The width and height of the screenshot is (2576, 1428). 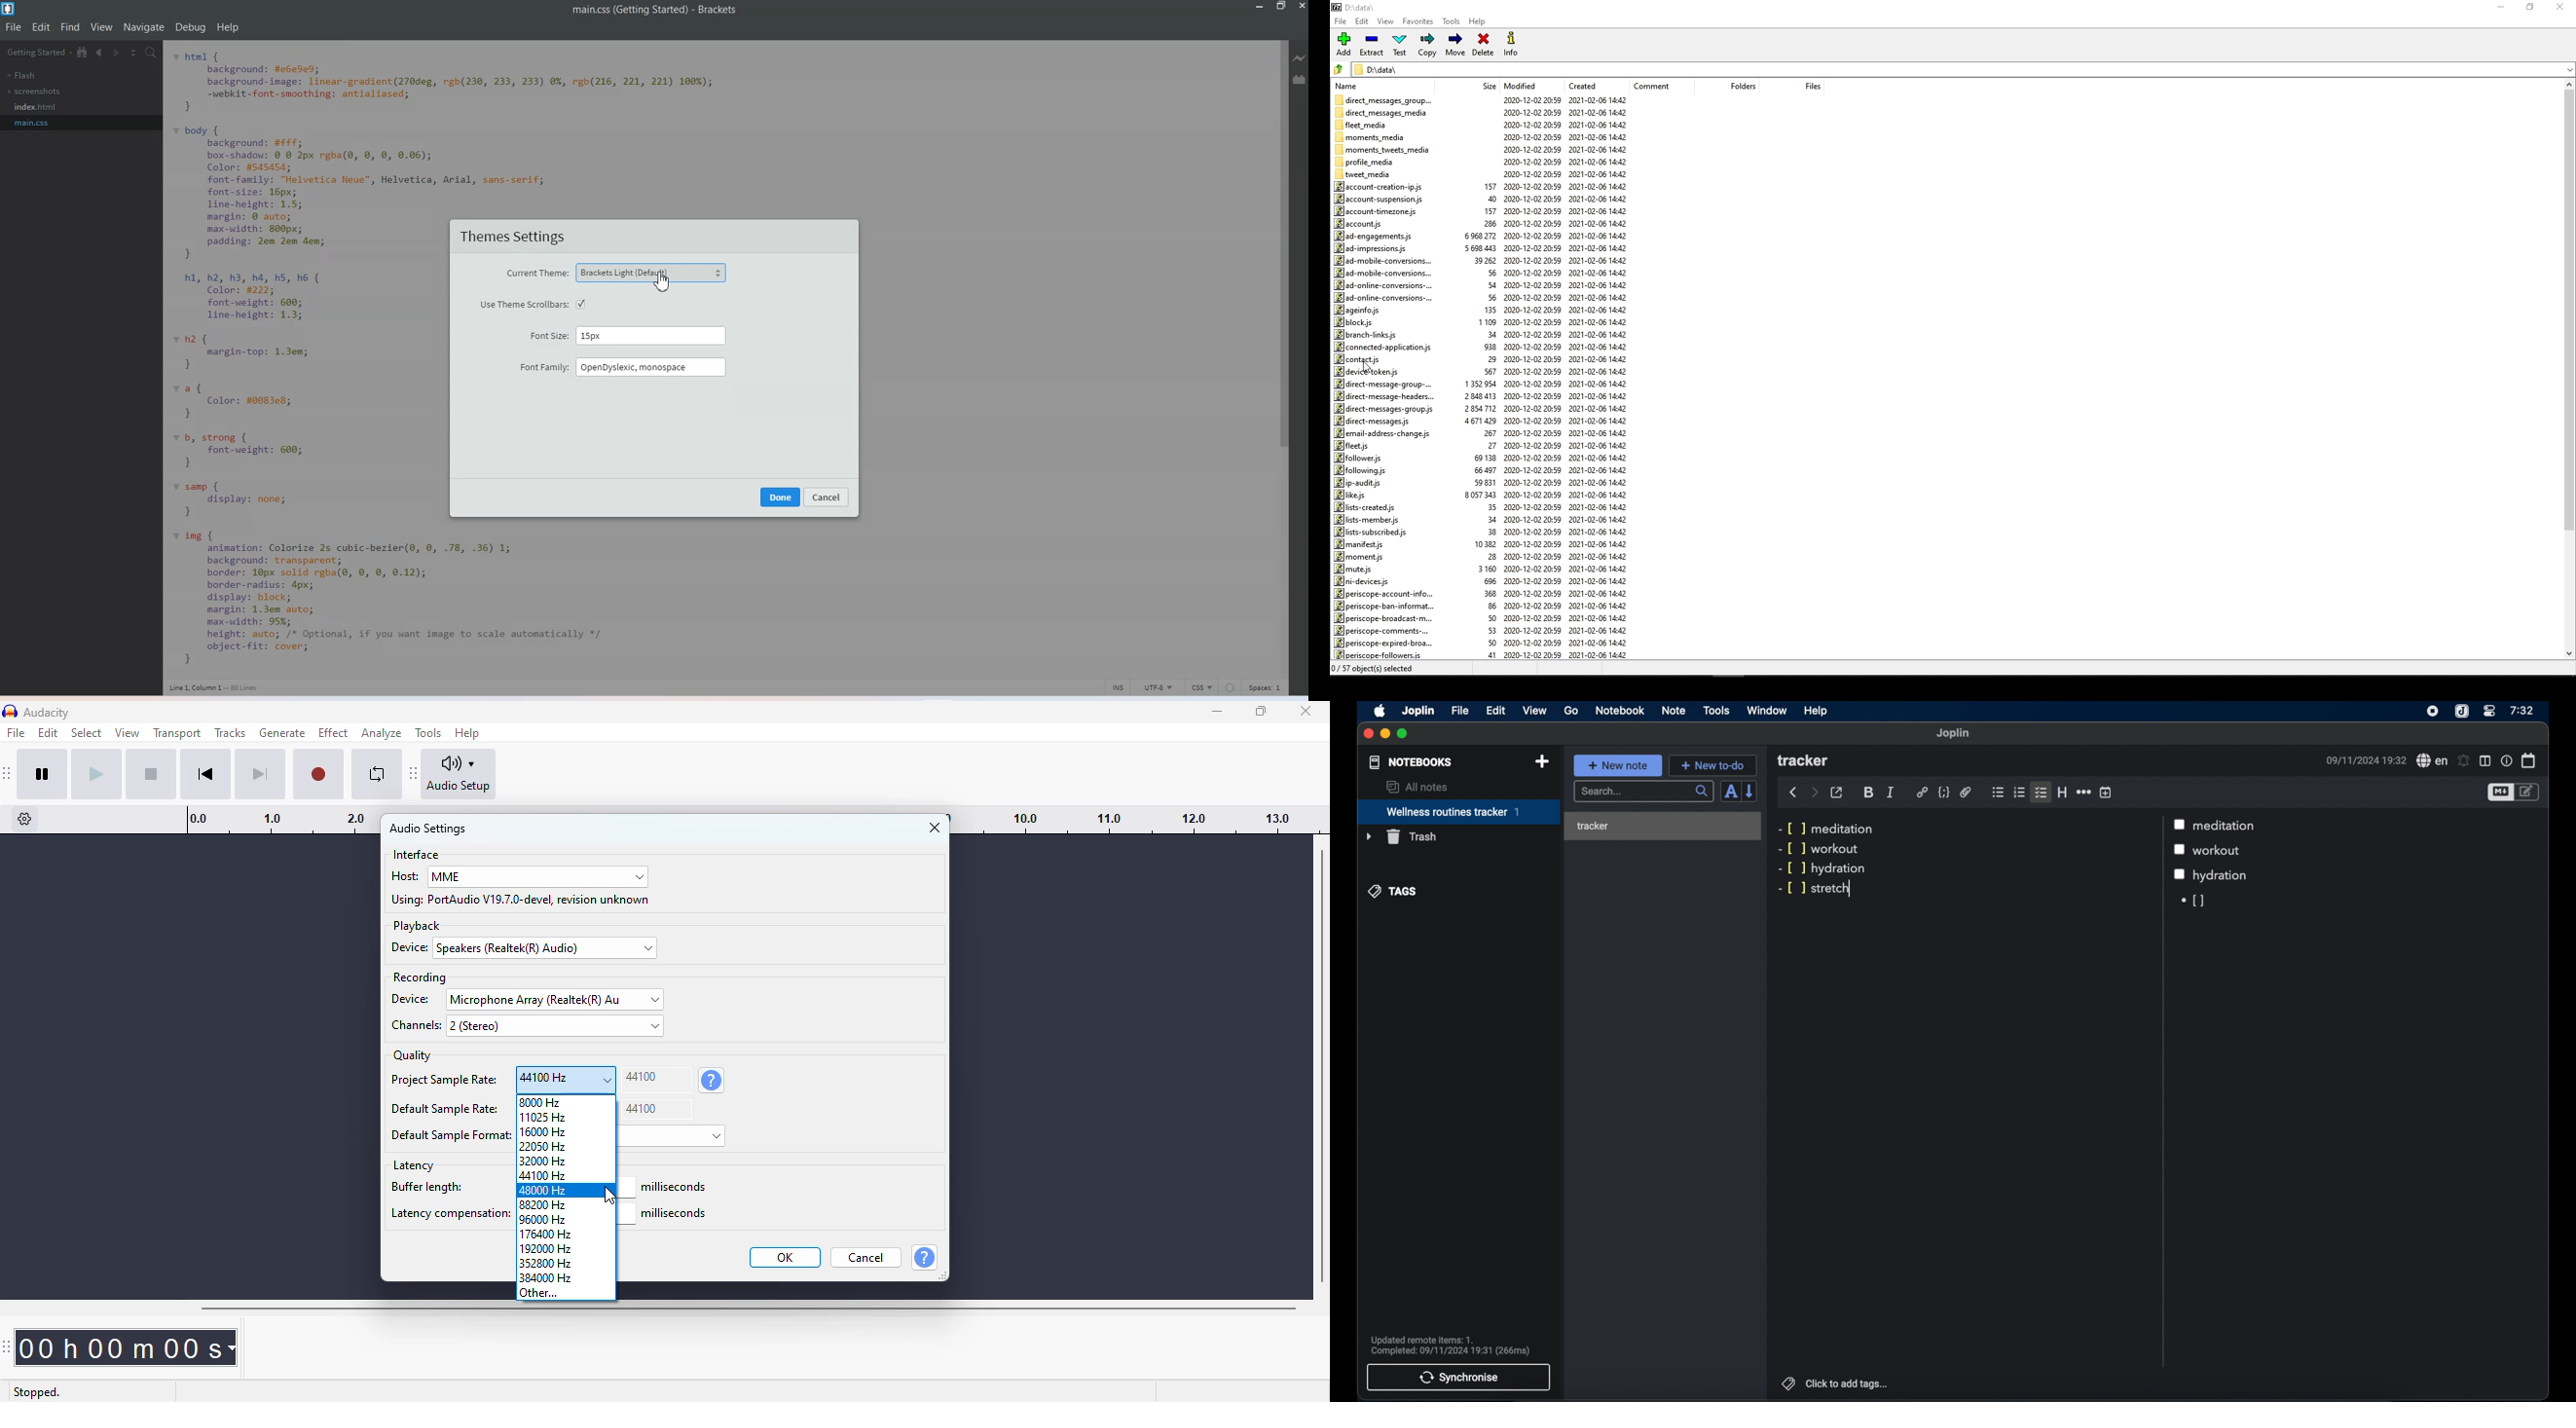 I want to click on calendar, so click(x=2529, y=760).